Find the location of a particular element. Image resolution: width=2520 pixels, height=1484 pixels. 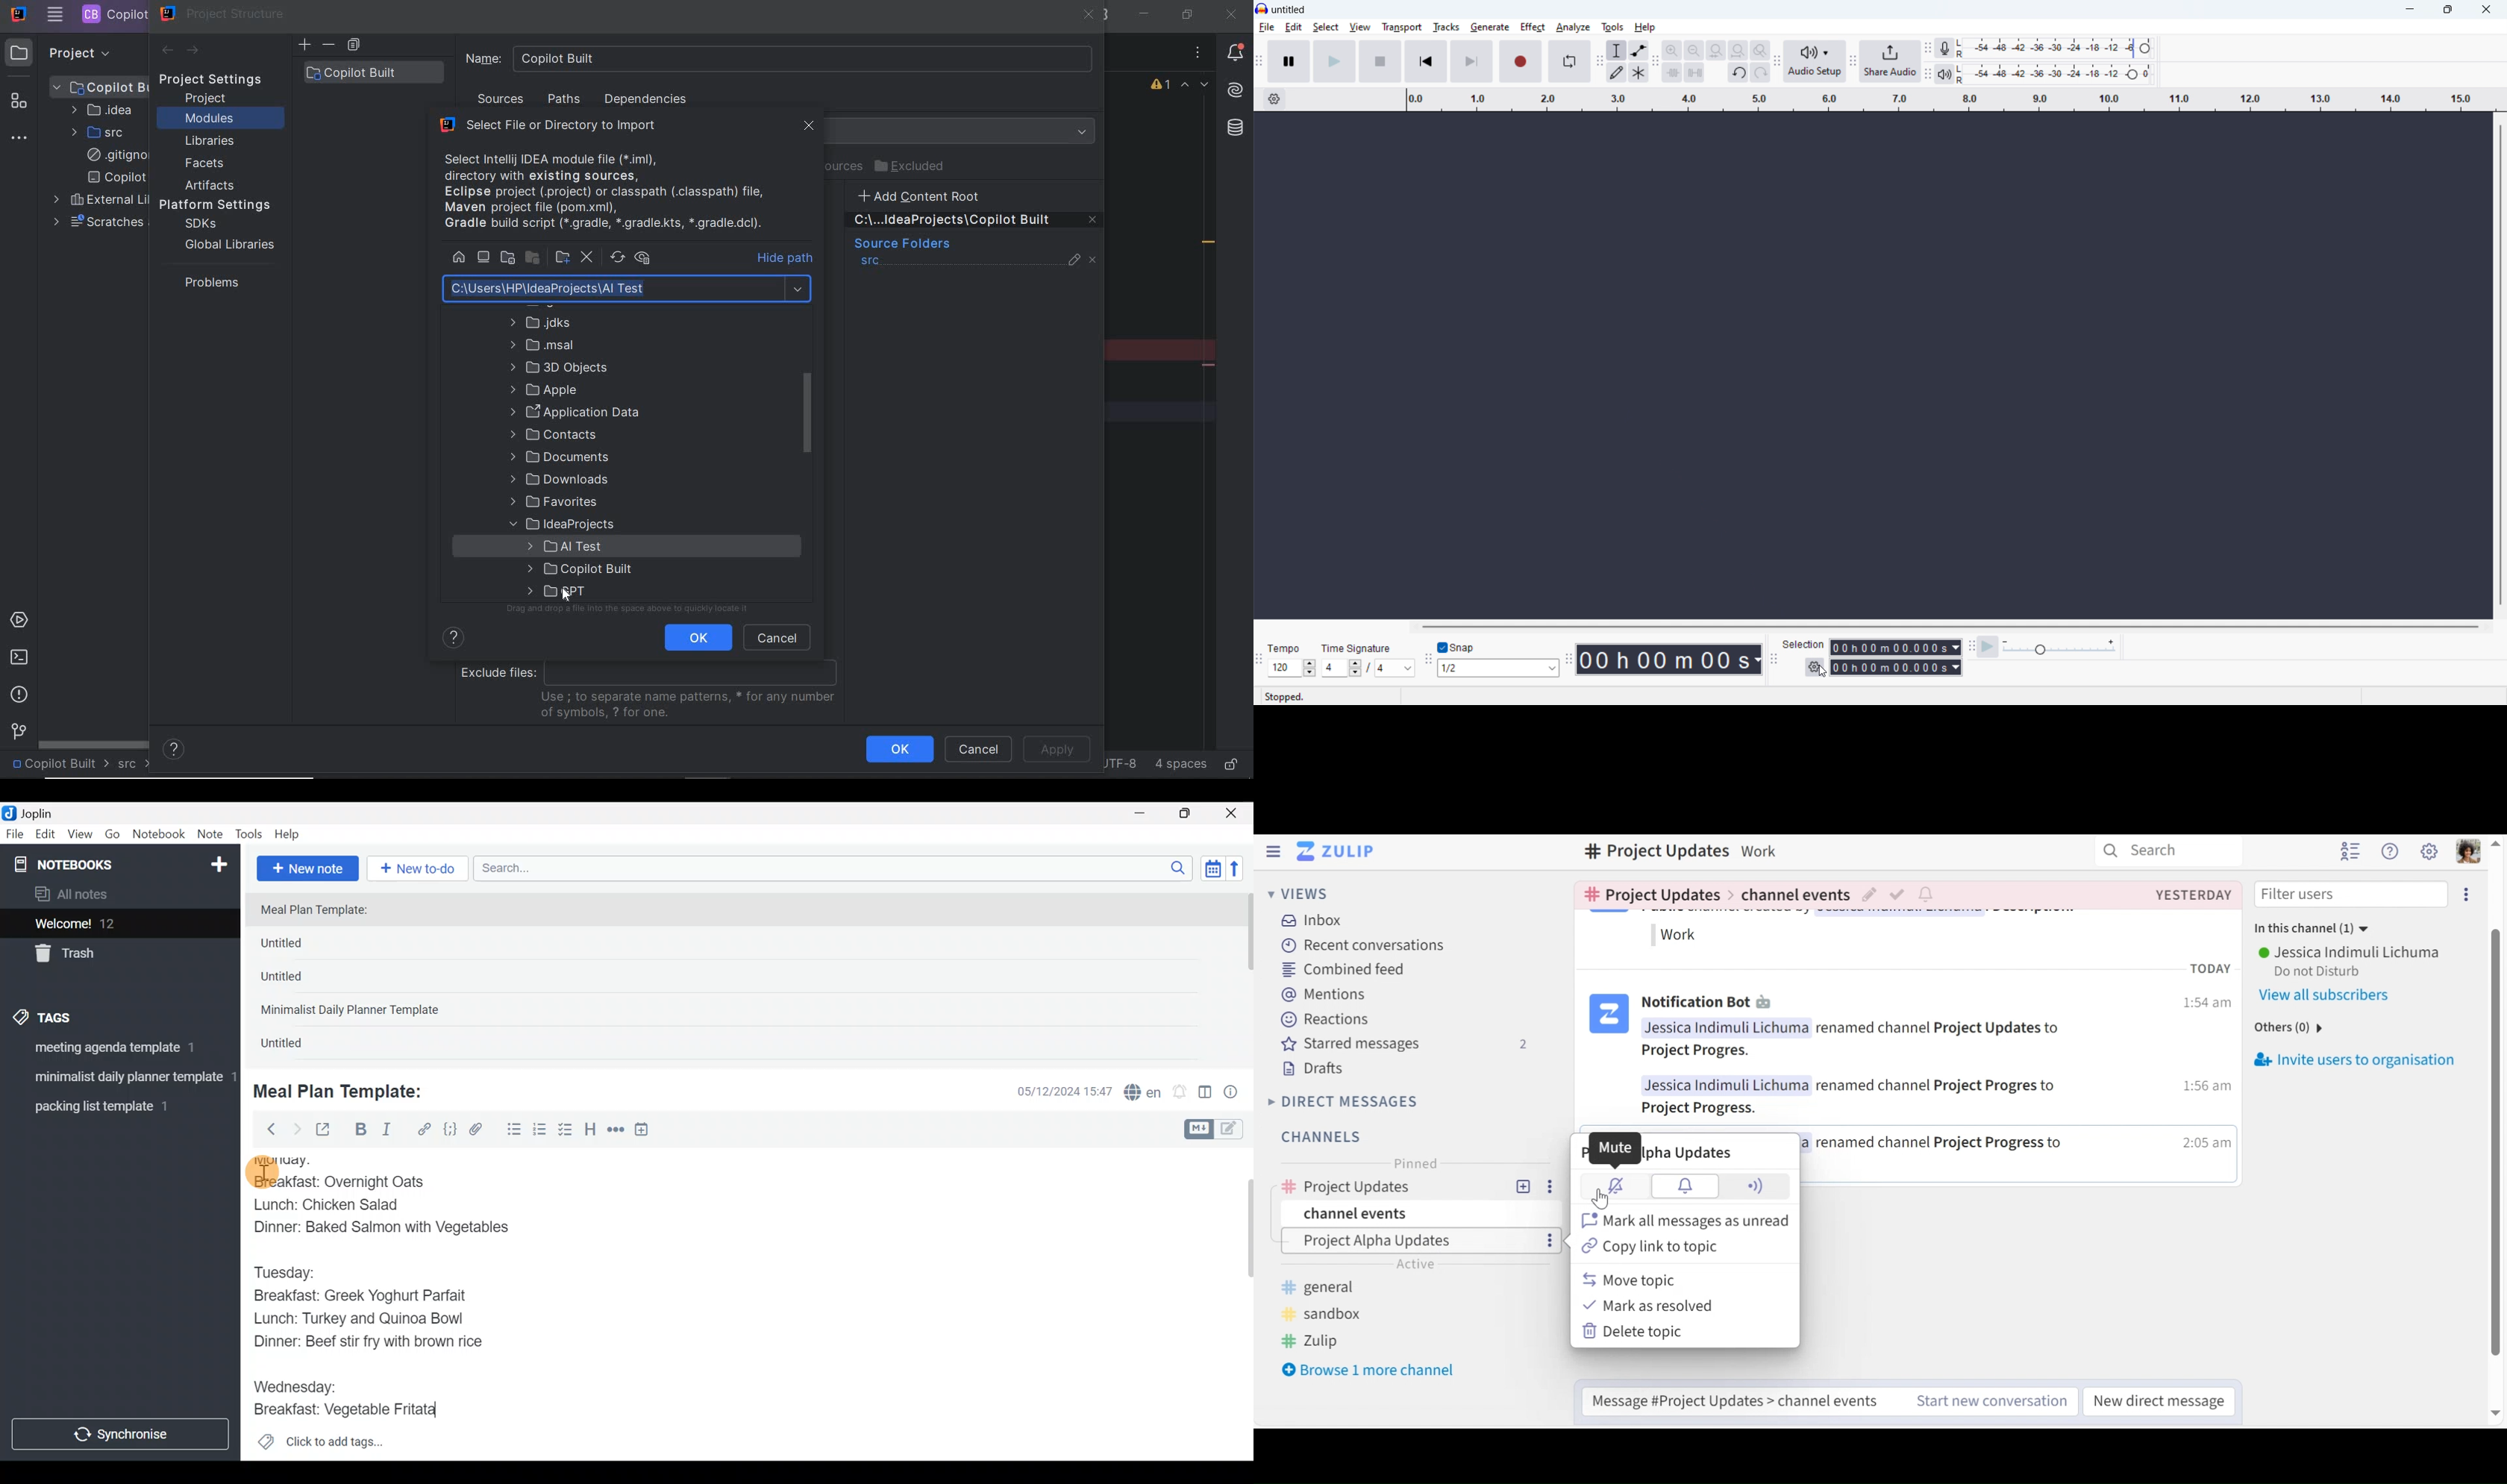

Minimize is located at coordinates (1147, 812).